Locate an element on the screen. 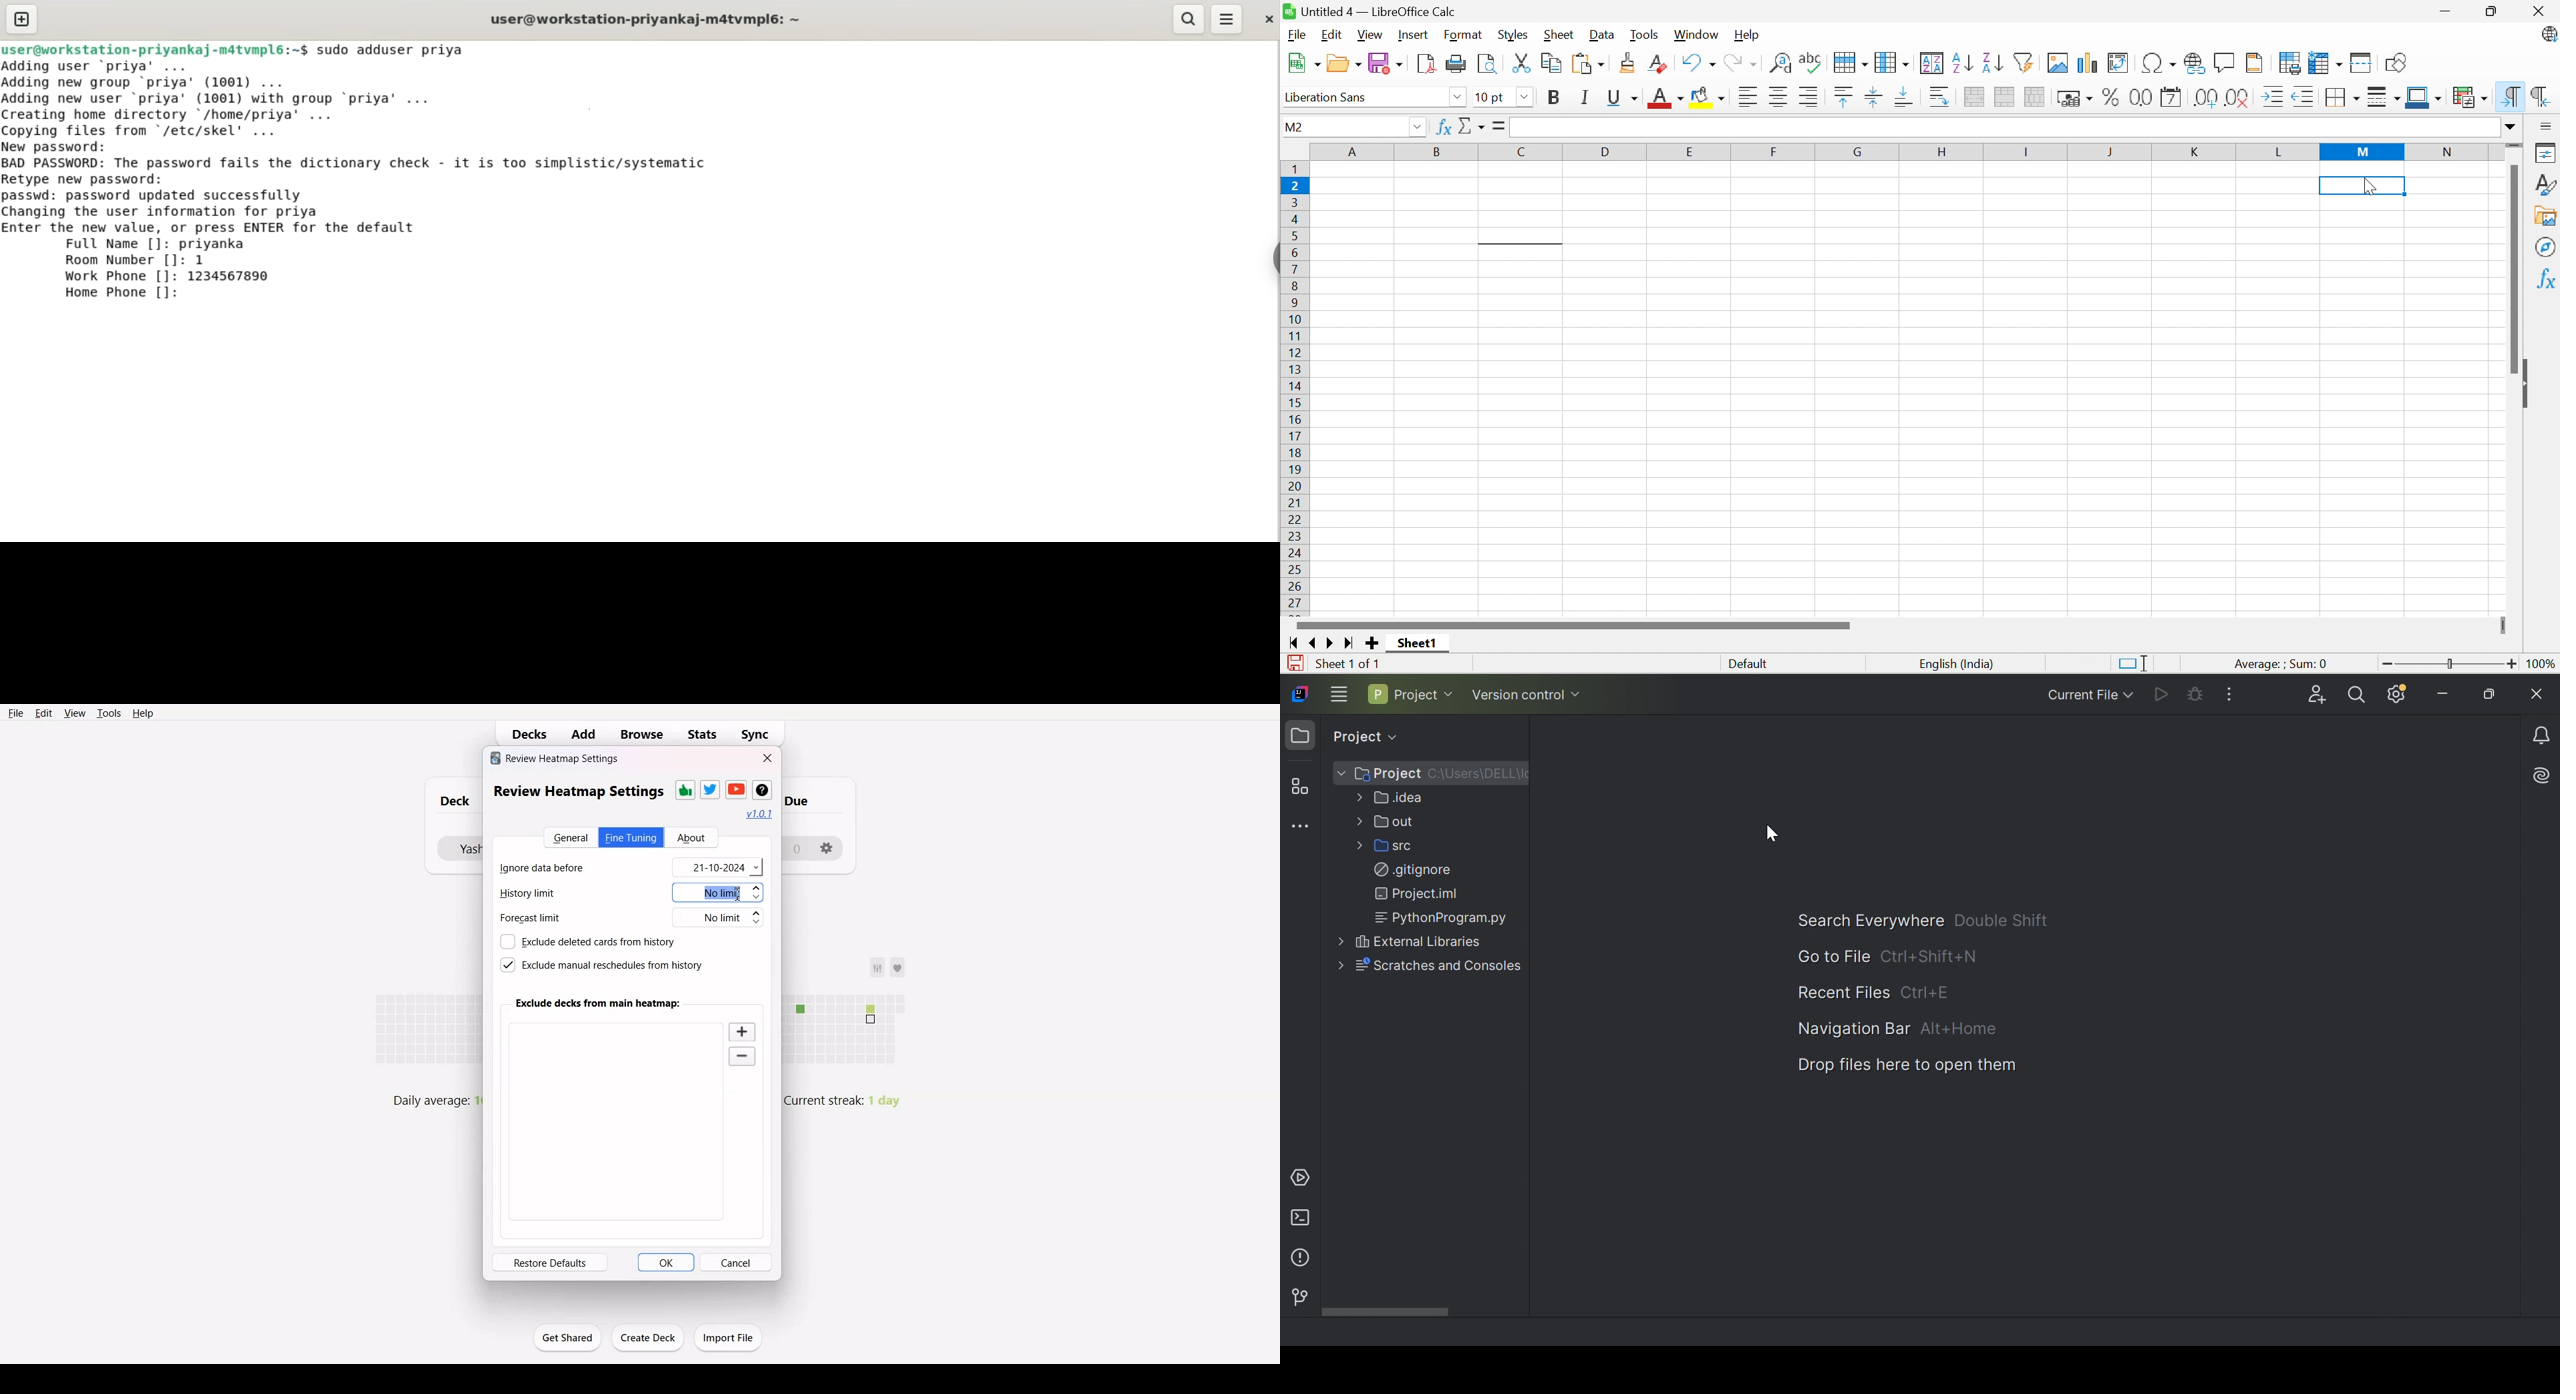 The width and height of the screenshot is (2576, 1400). Decks is located at coordinates (525, 734).